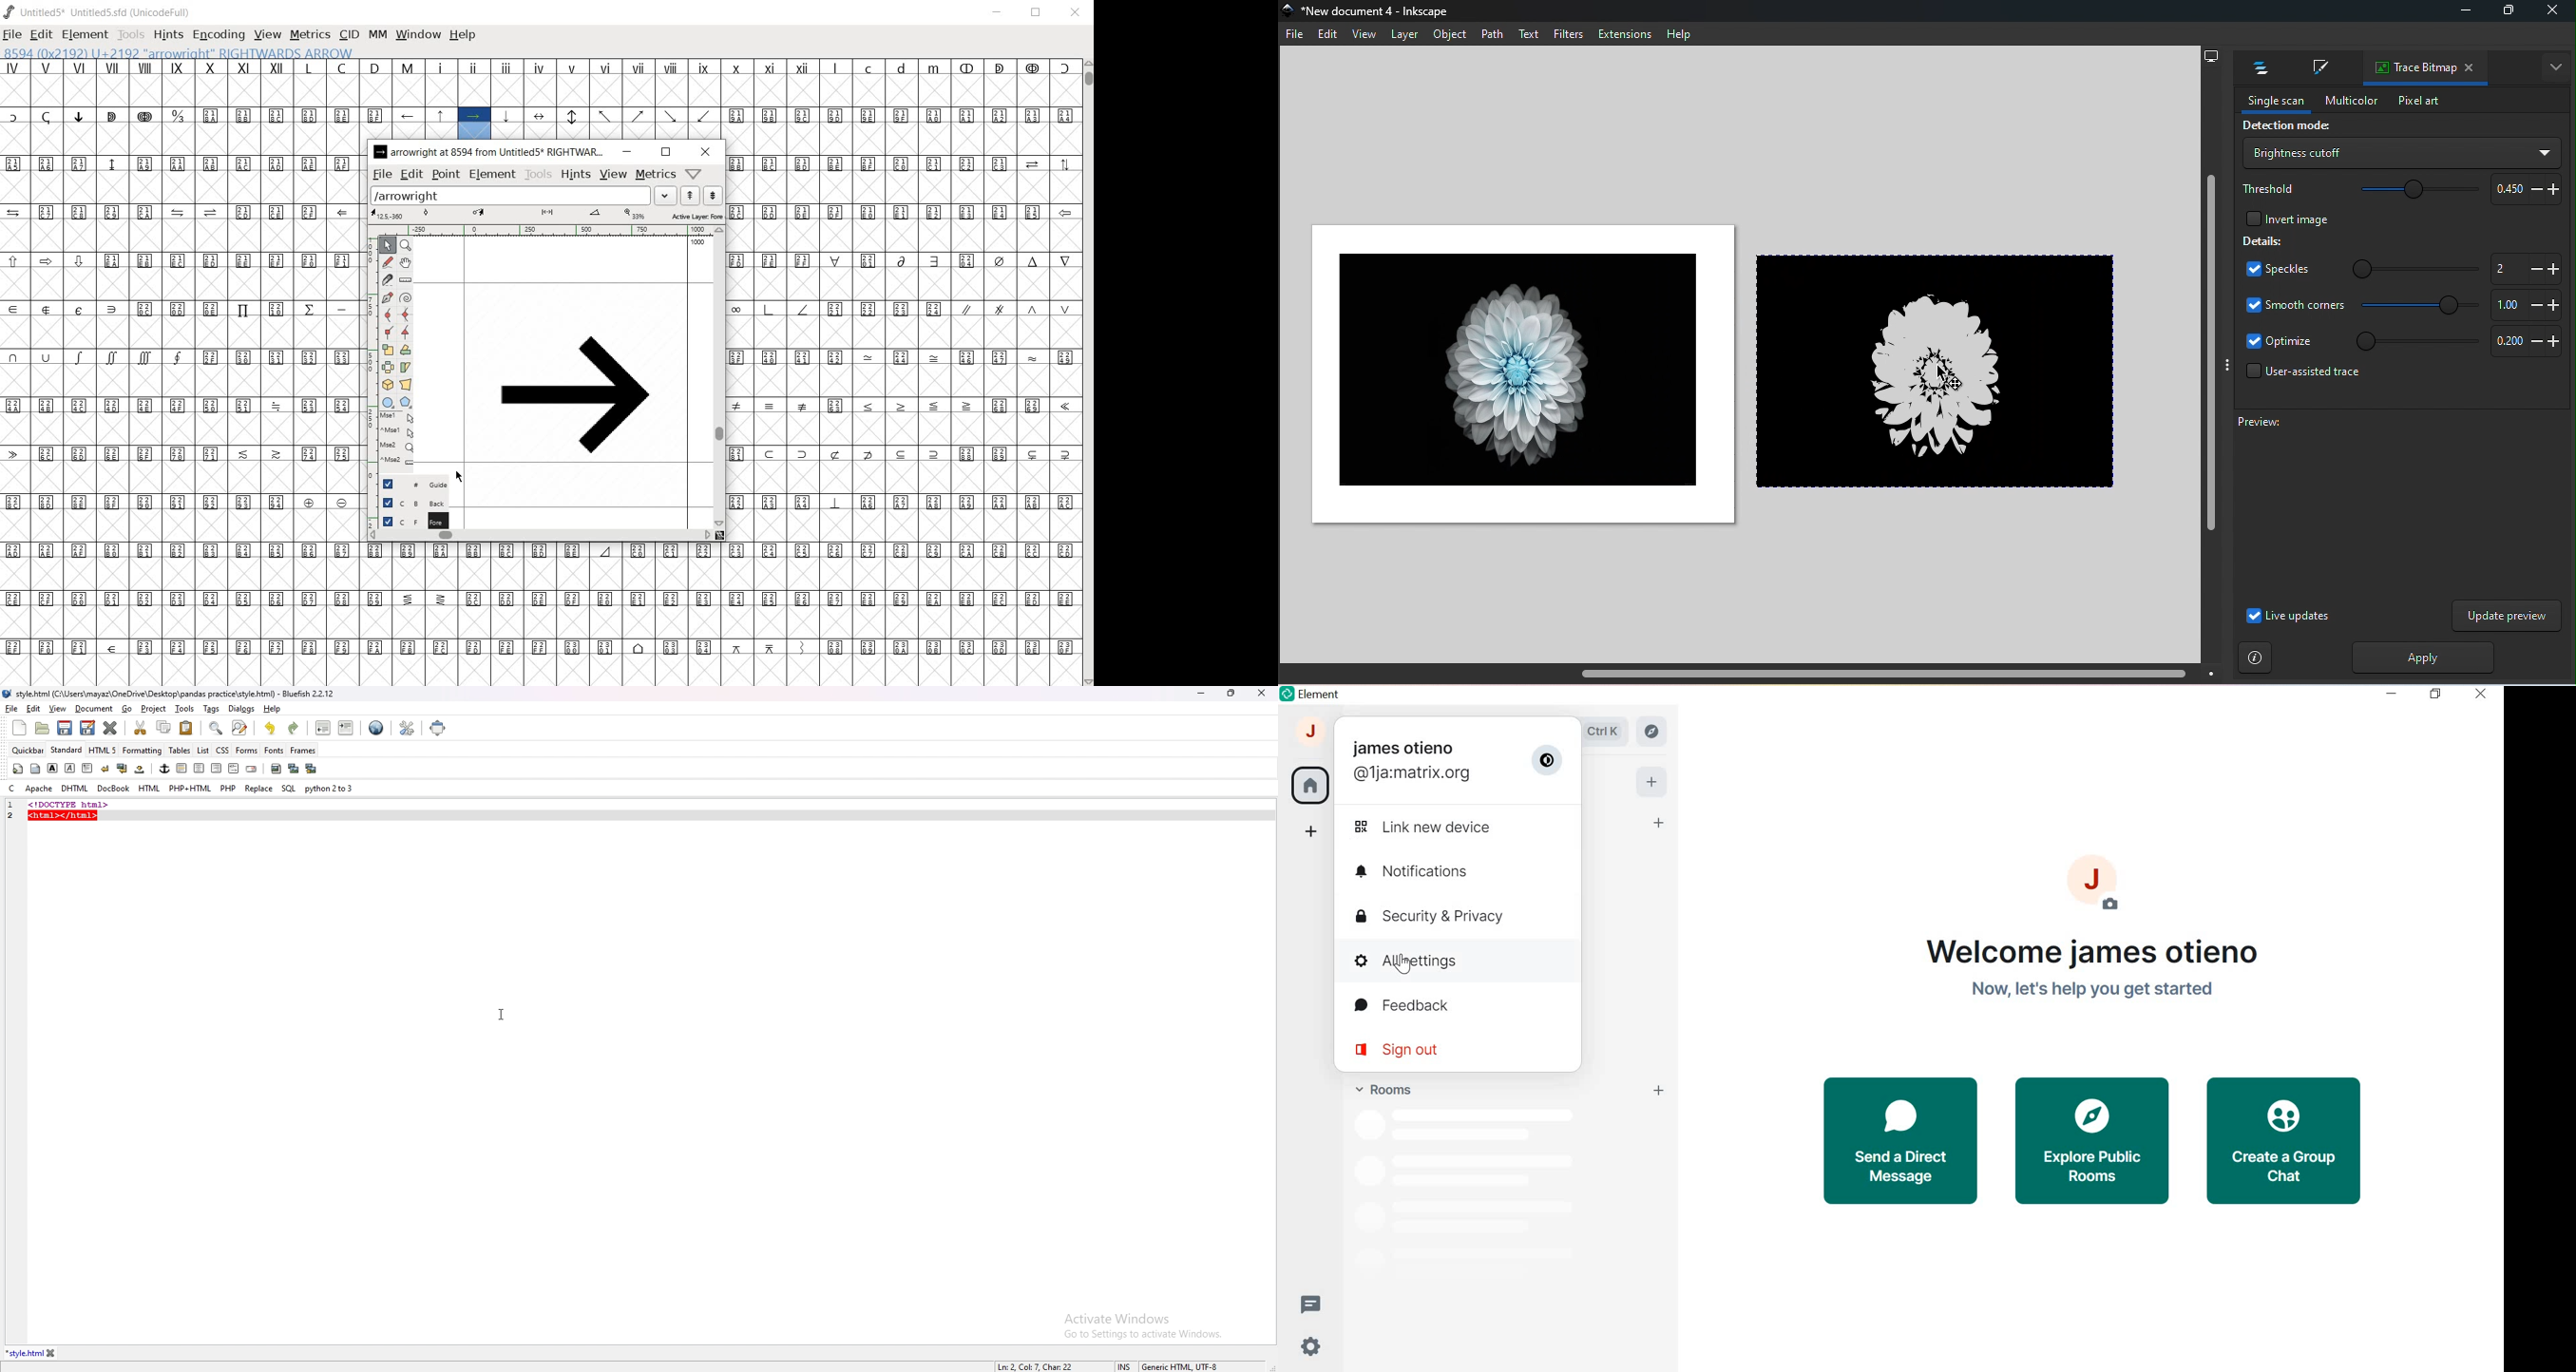  I want to click on standard, so click(67, 750).